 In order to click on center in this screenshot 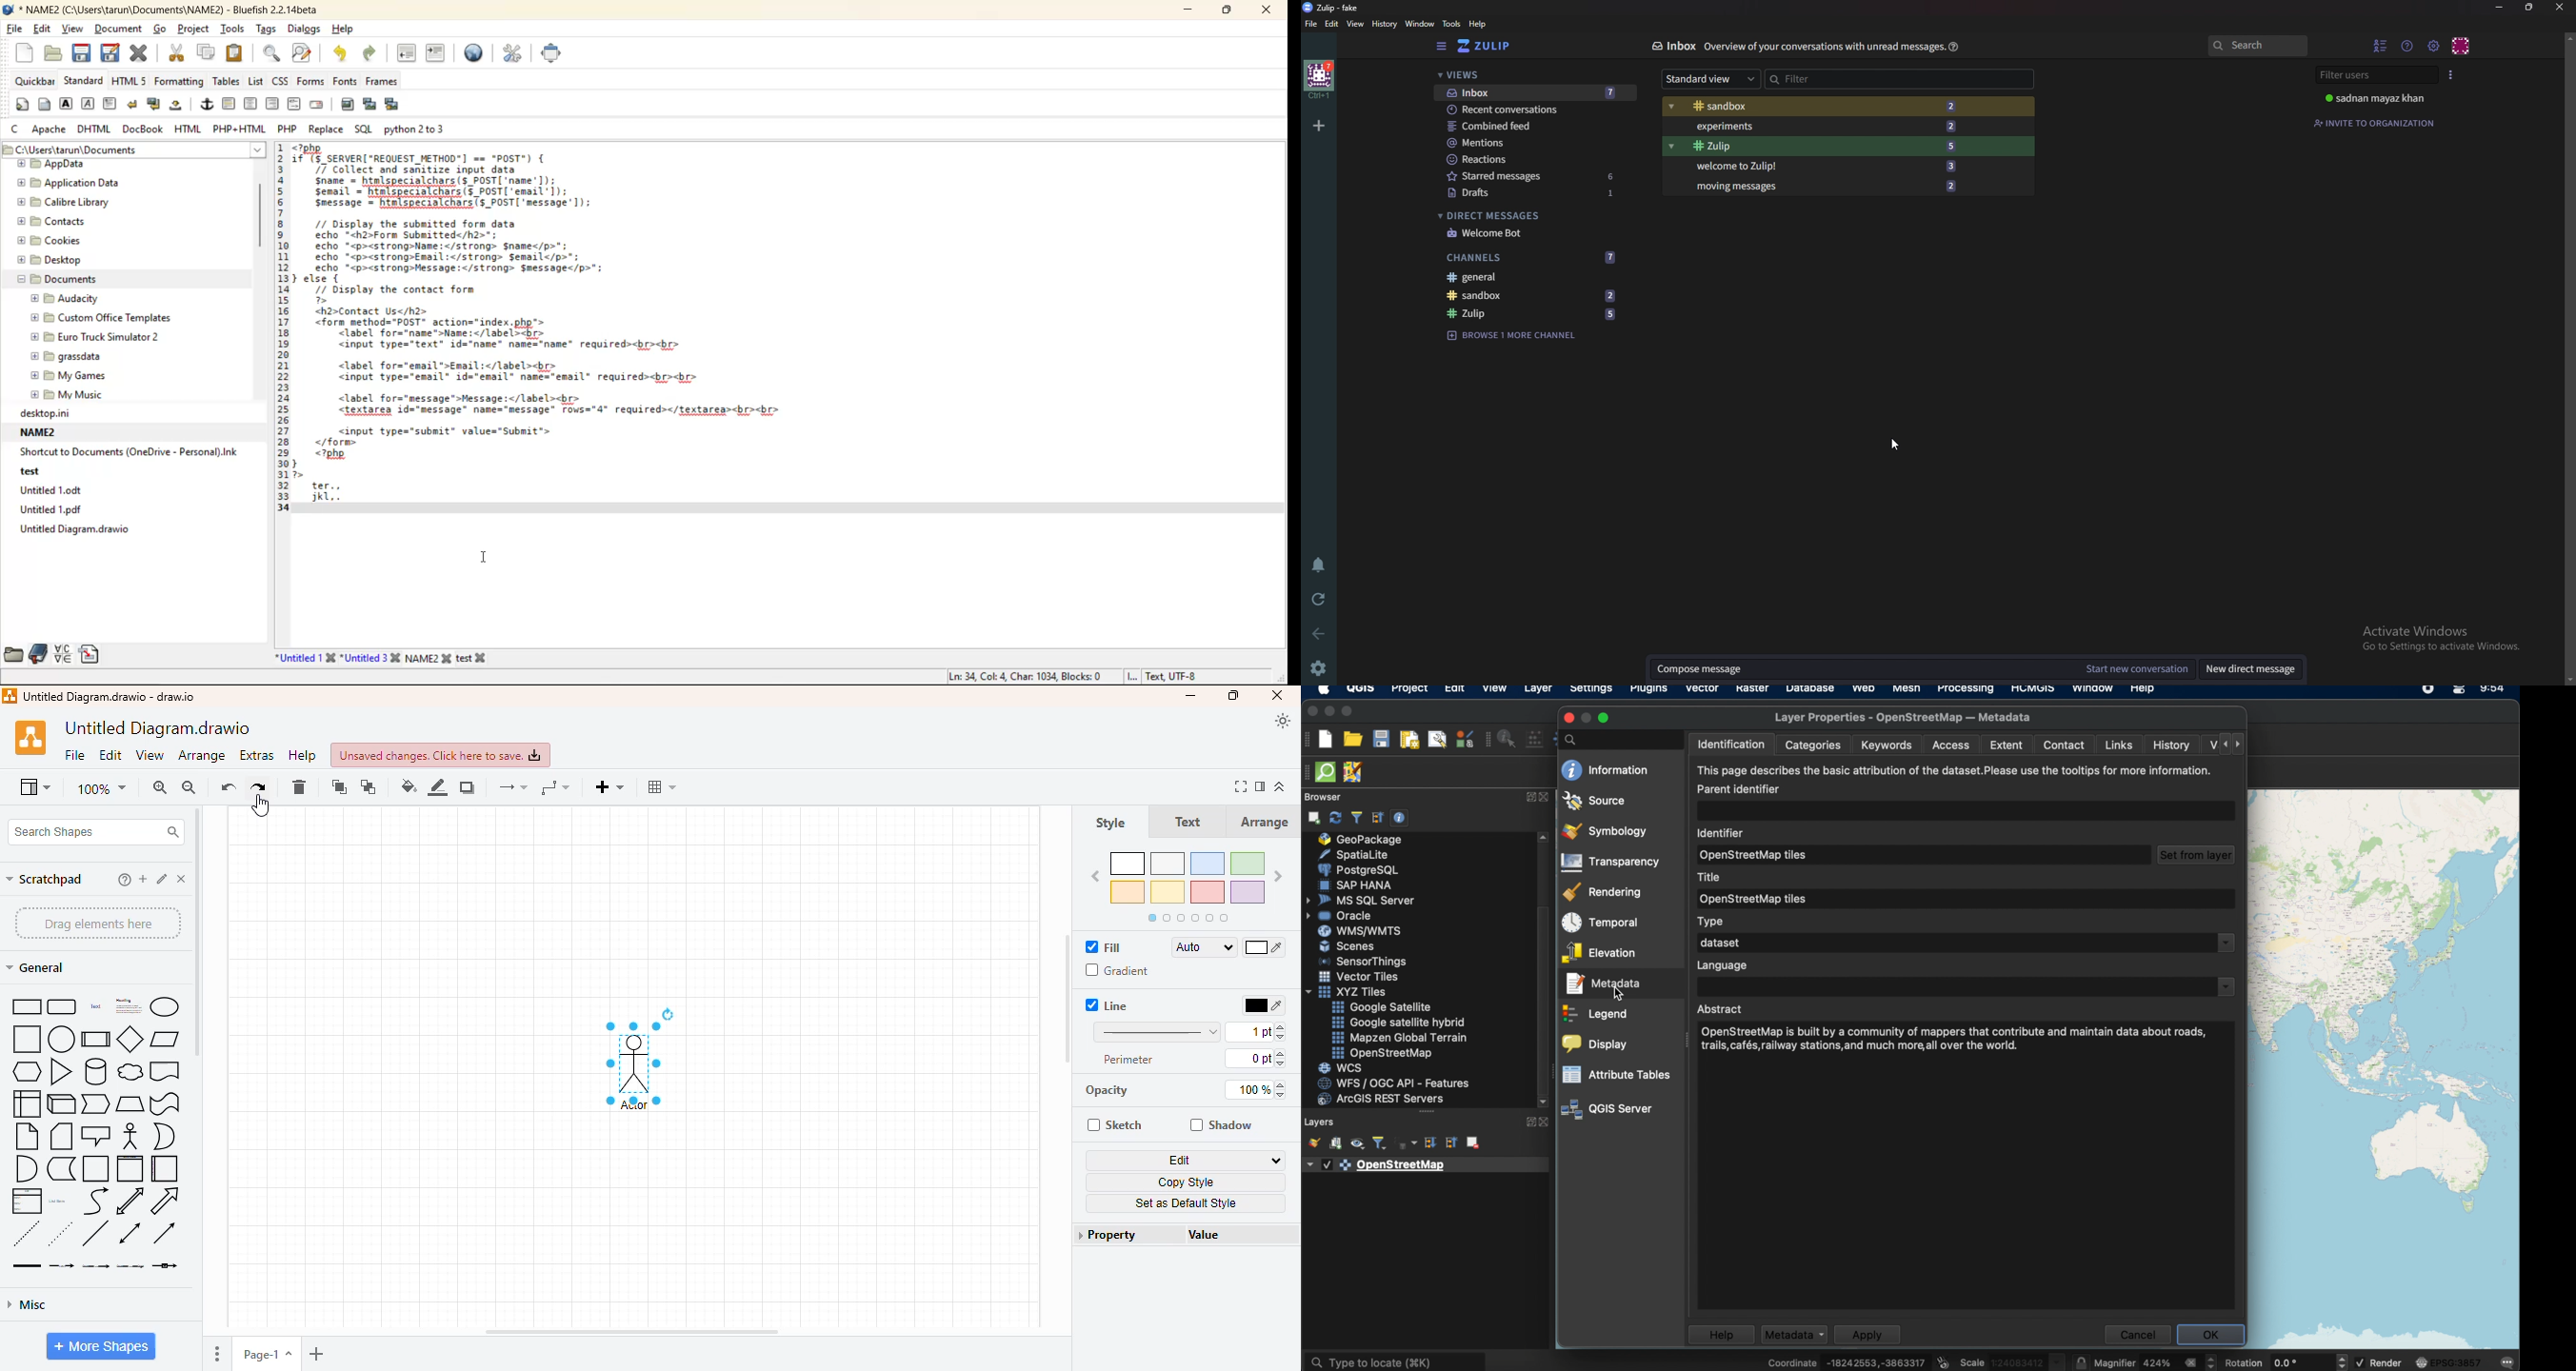, I will do `click(252, 106)`.